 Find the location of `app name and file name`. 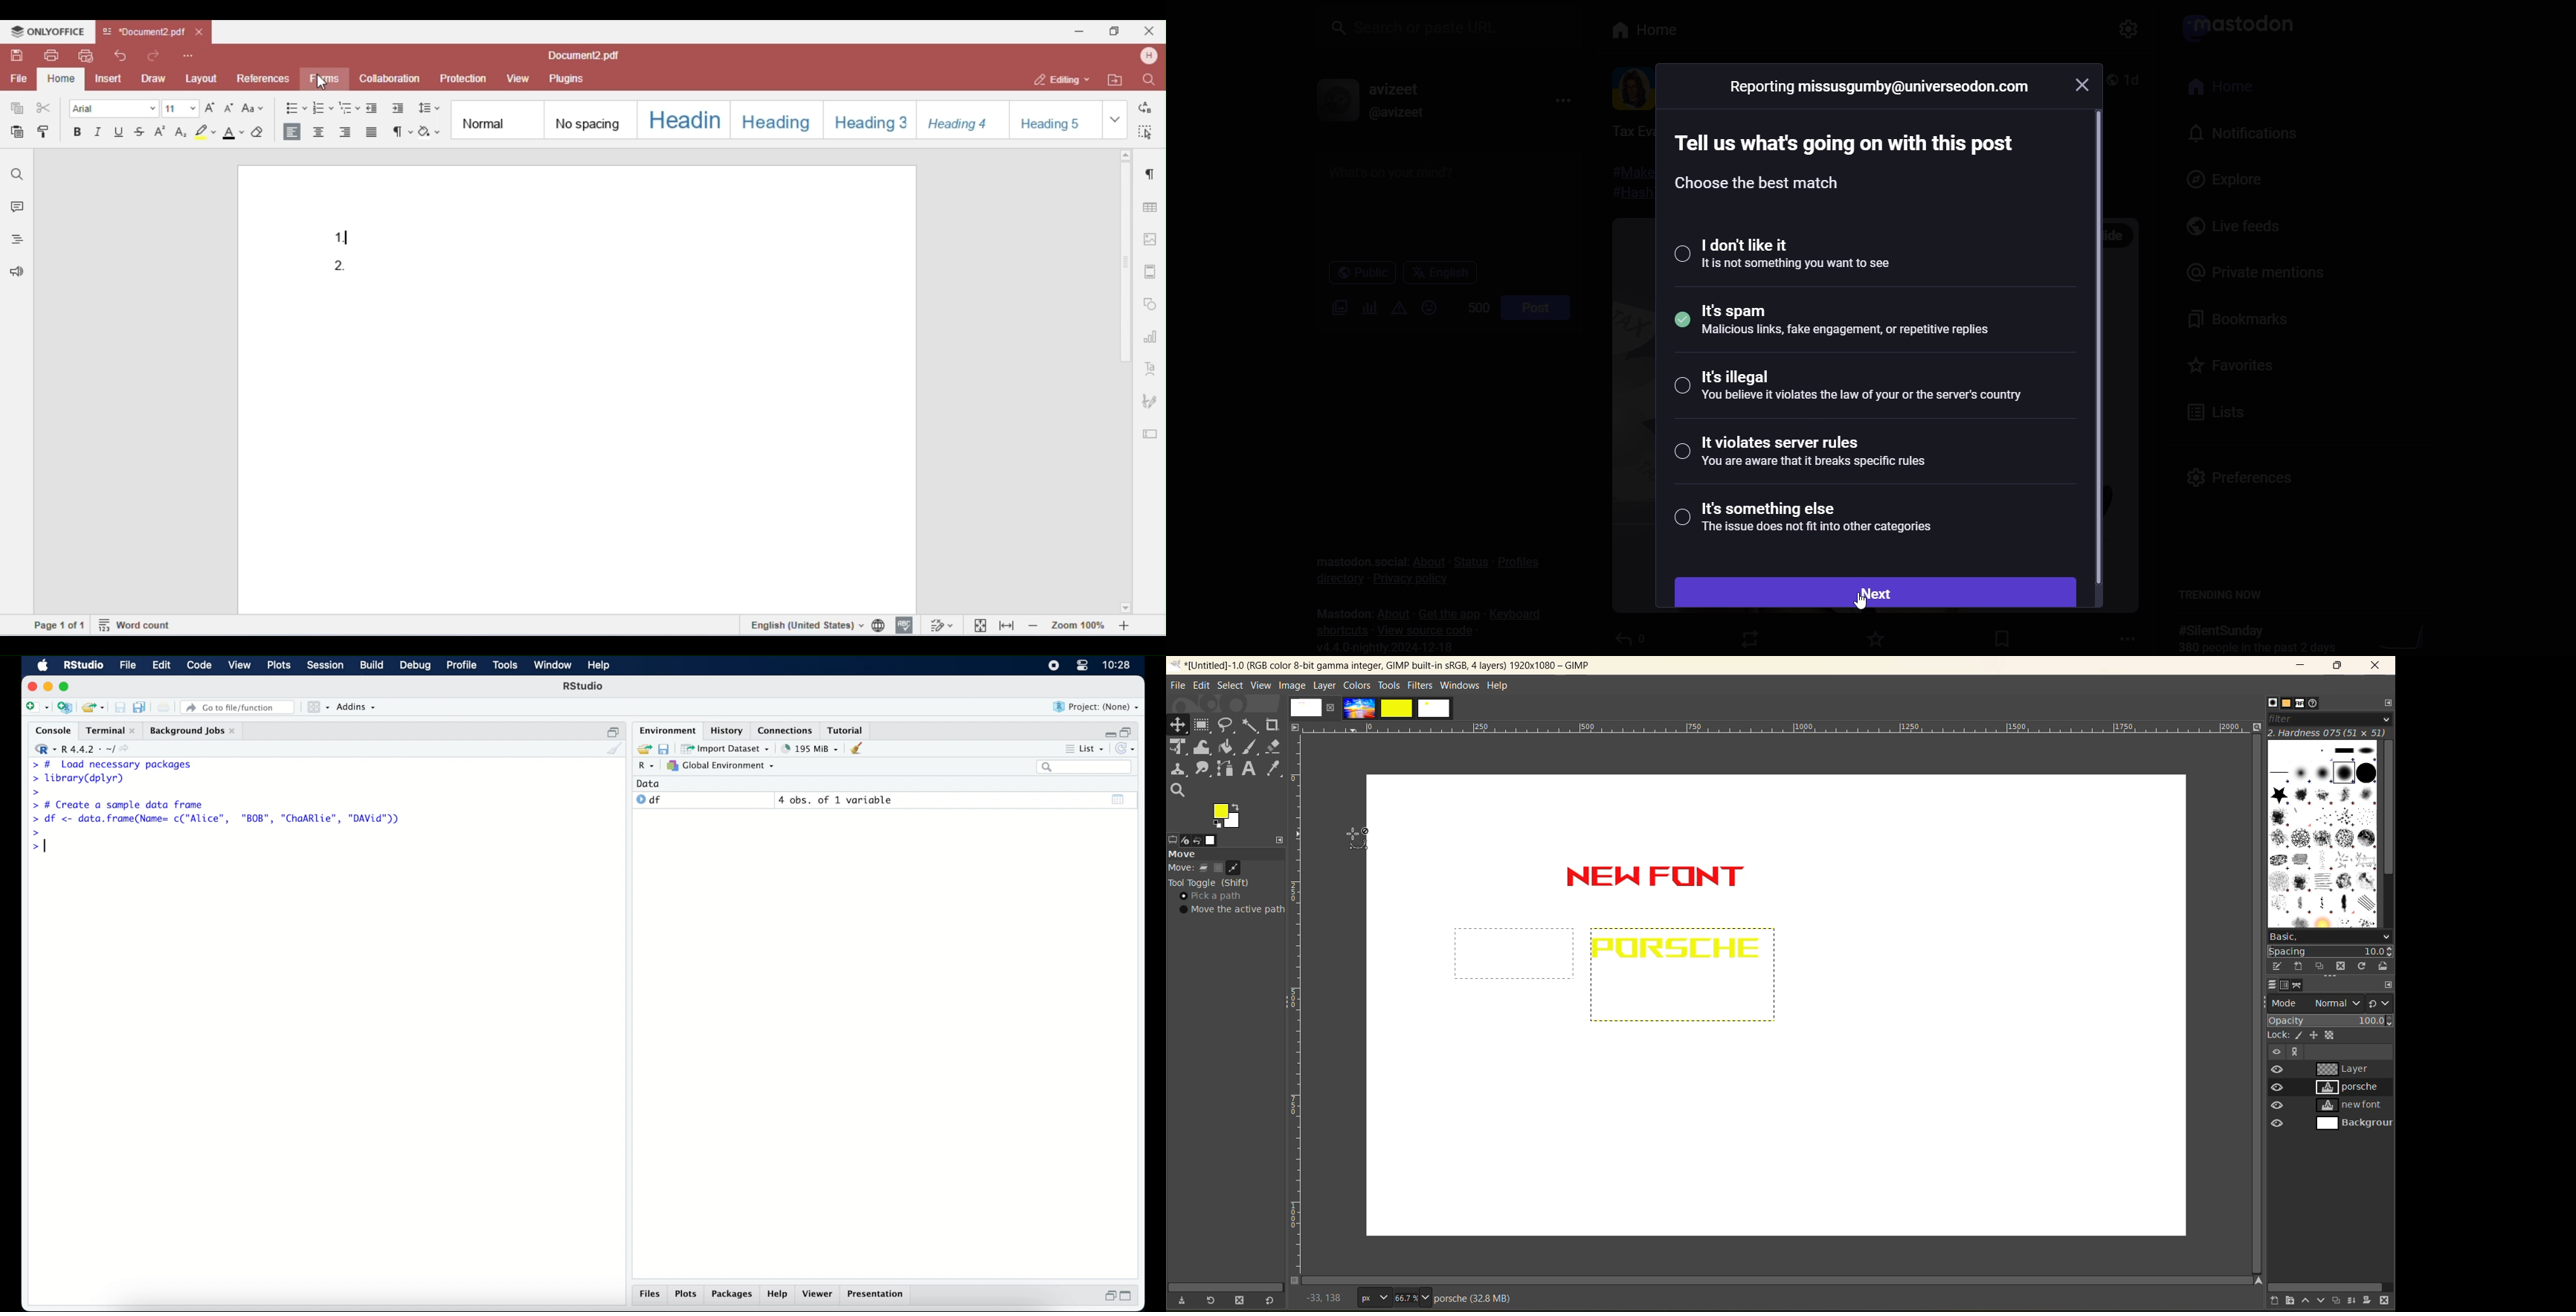

app name and file name is located at coordinates (1381, 664).